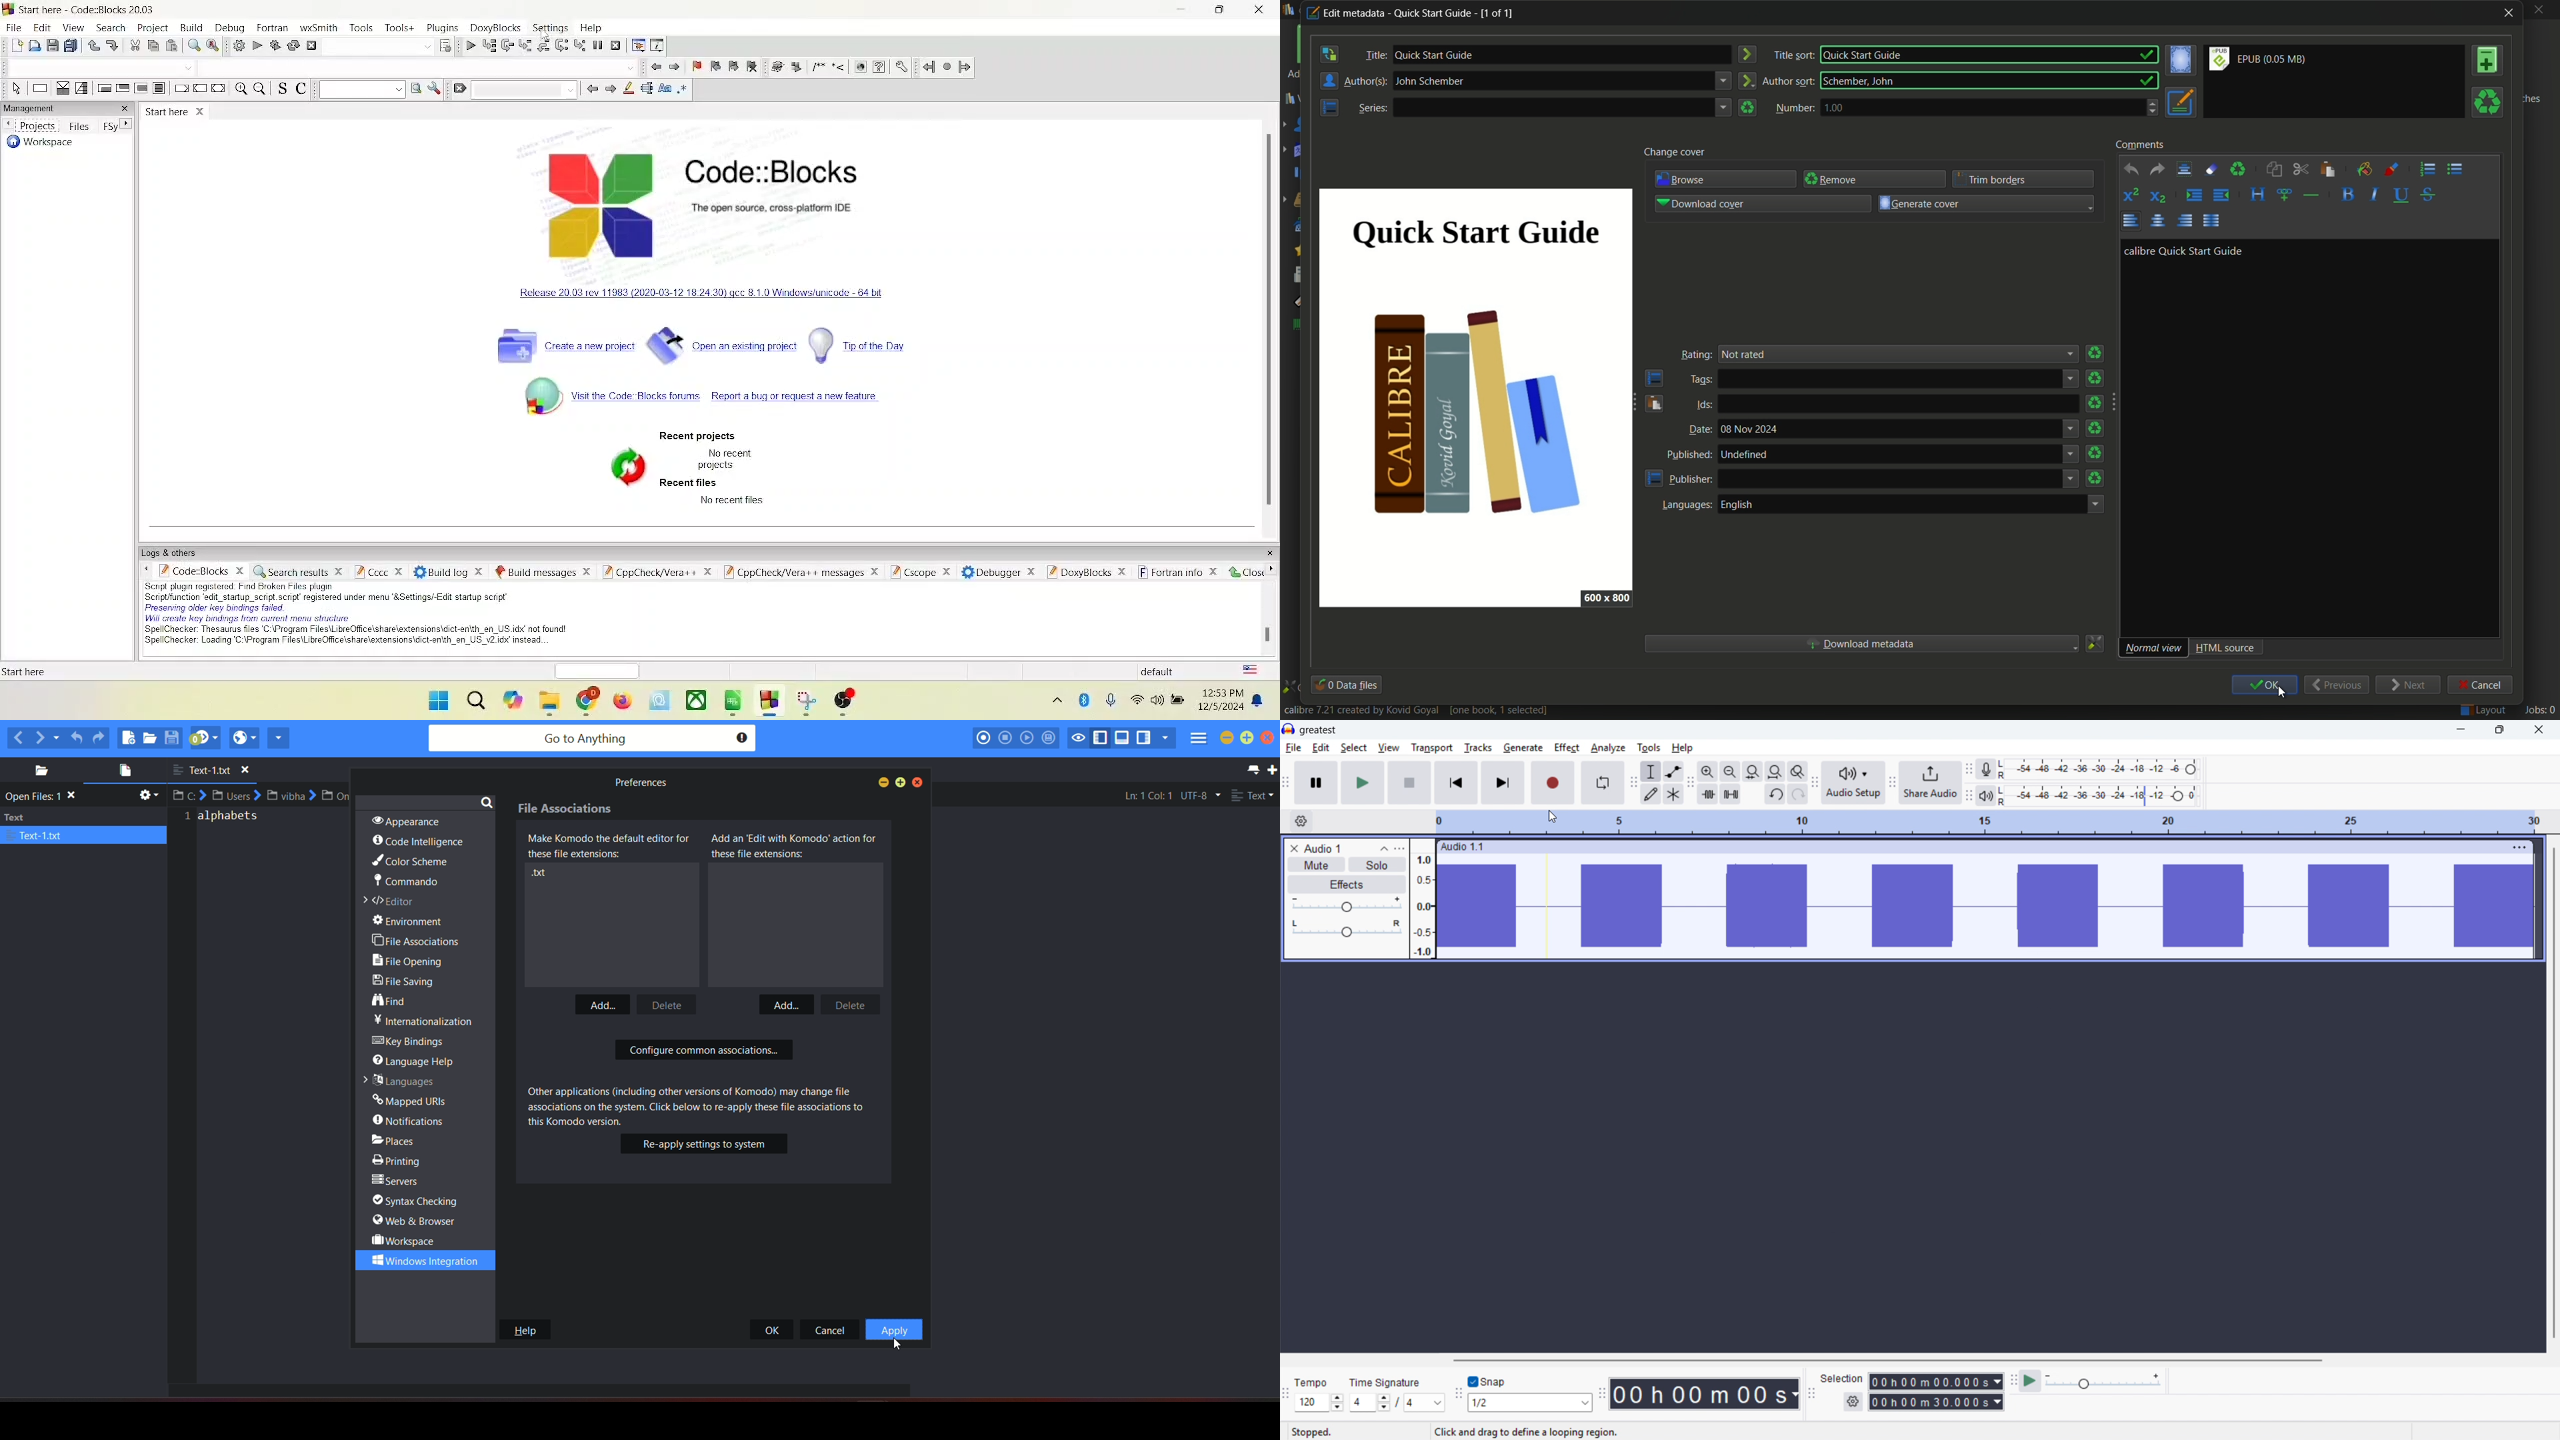 This screenshot has width=2576, height=1456. What do you see at coordinates (1285, 1396) in the screenshot?
I see `Time signature toolbar ` at bounding box center [1285, 1396].